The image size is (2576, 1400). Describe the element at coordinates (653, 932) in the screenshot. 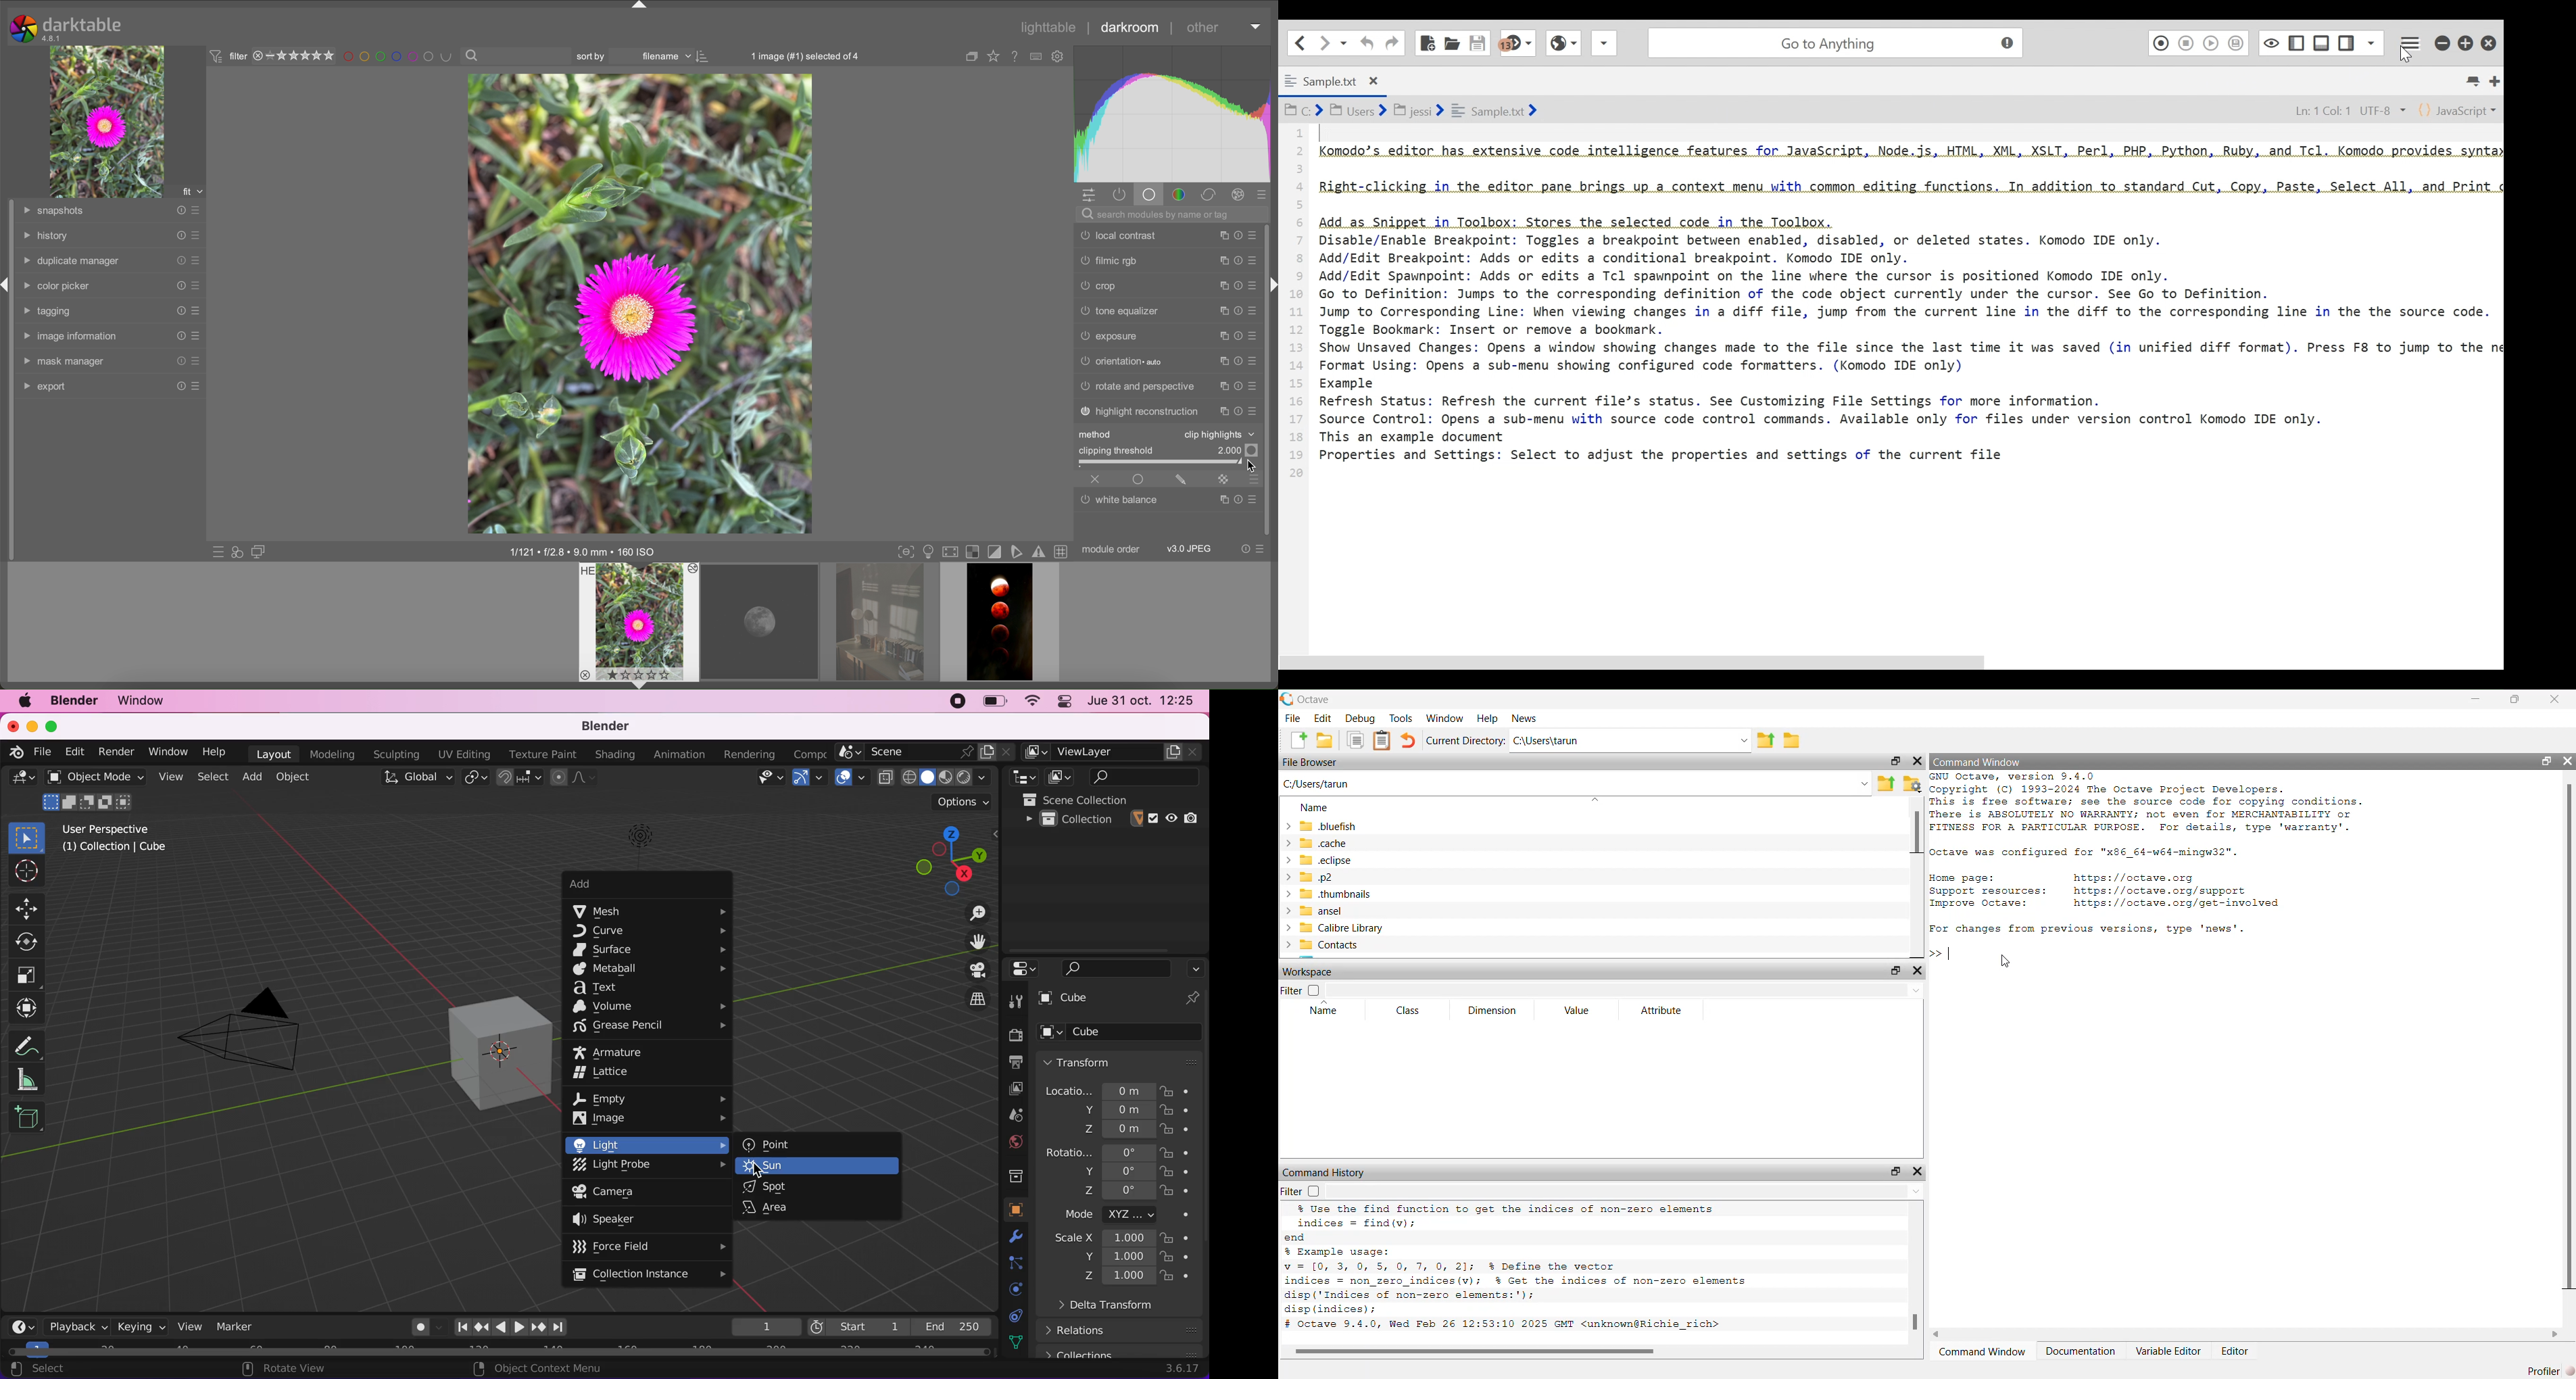

I see `curve` at that location.